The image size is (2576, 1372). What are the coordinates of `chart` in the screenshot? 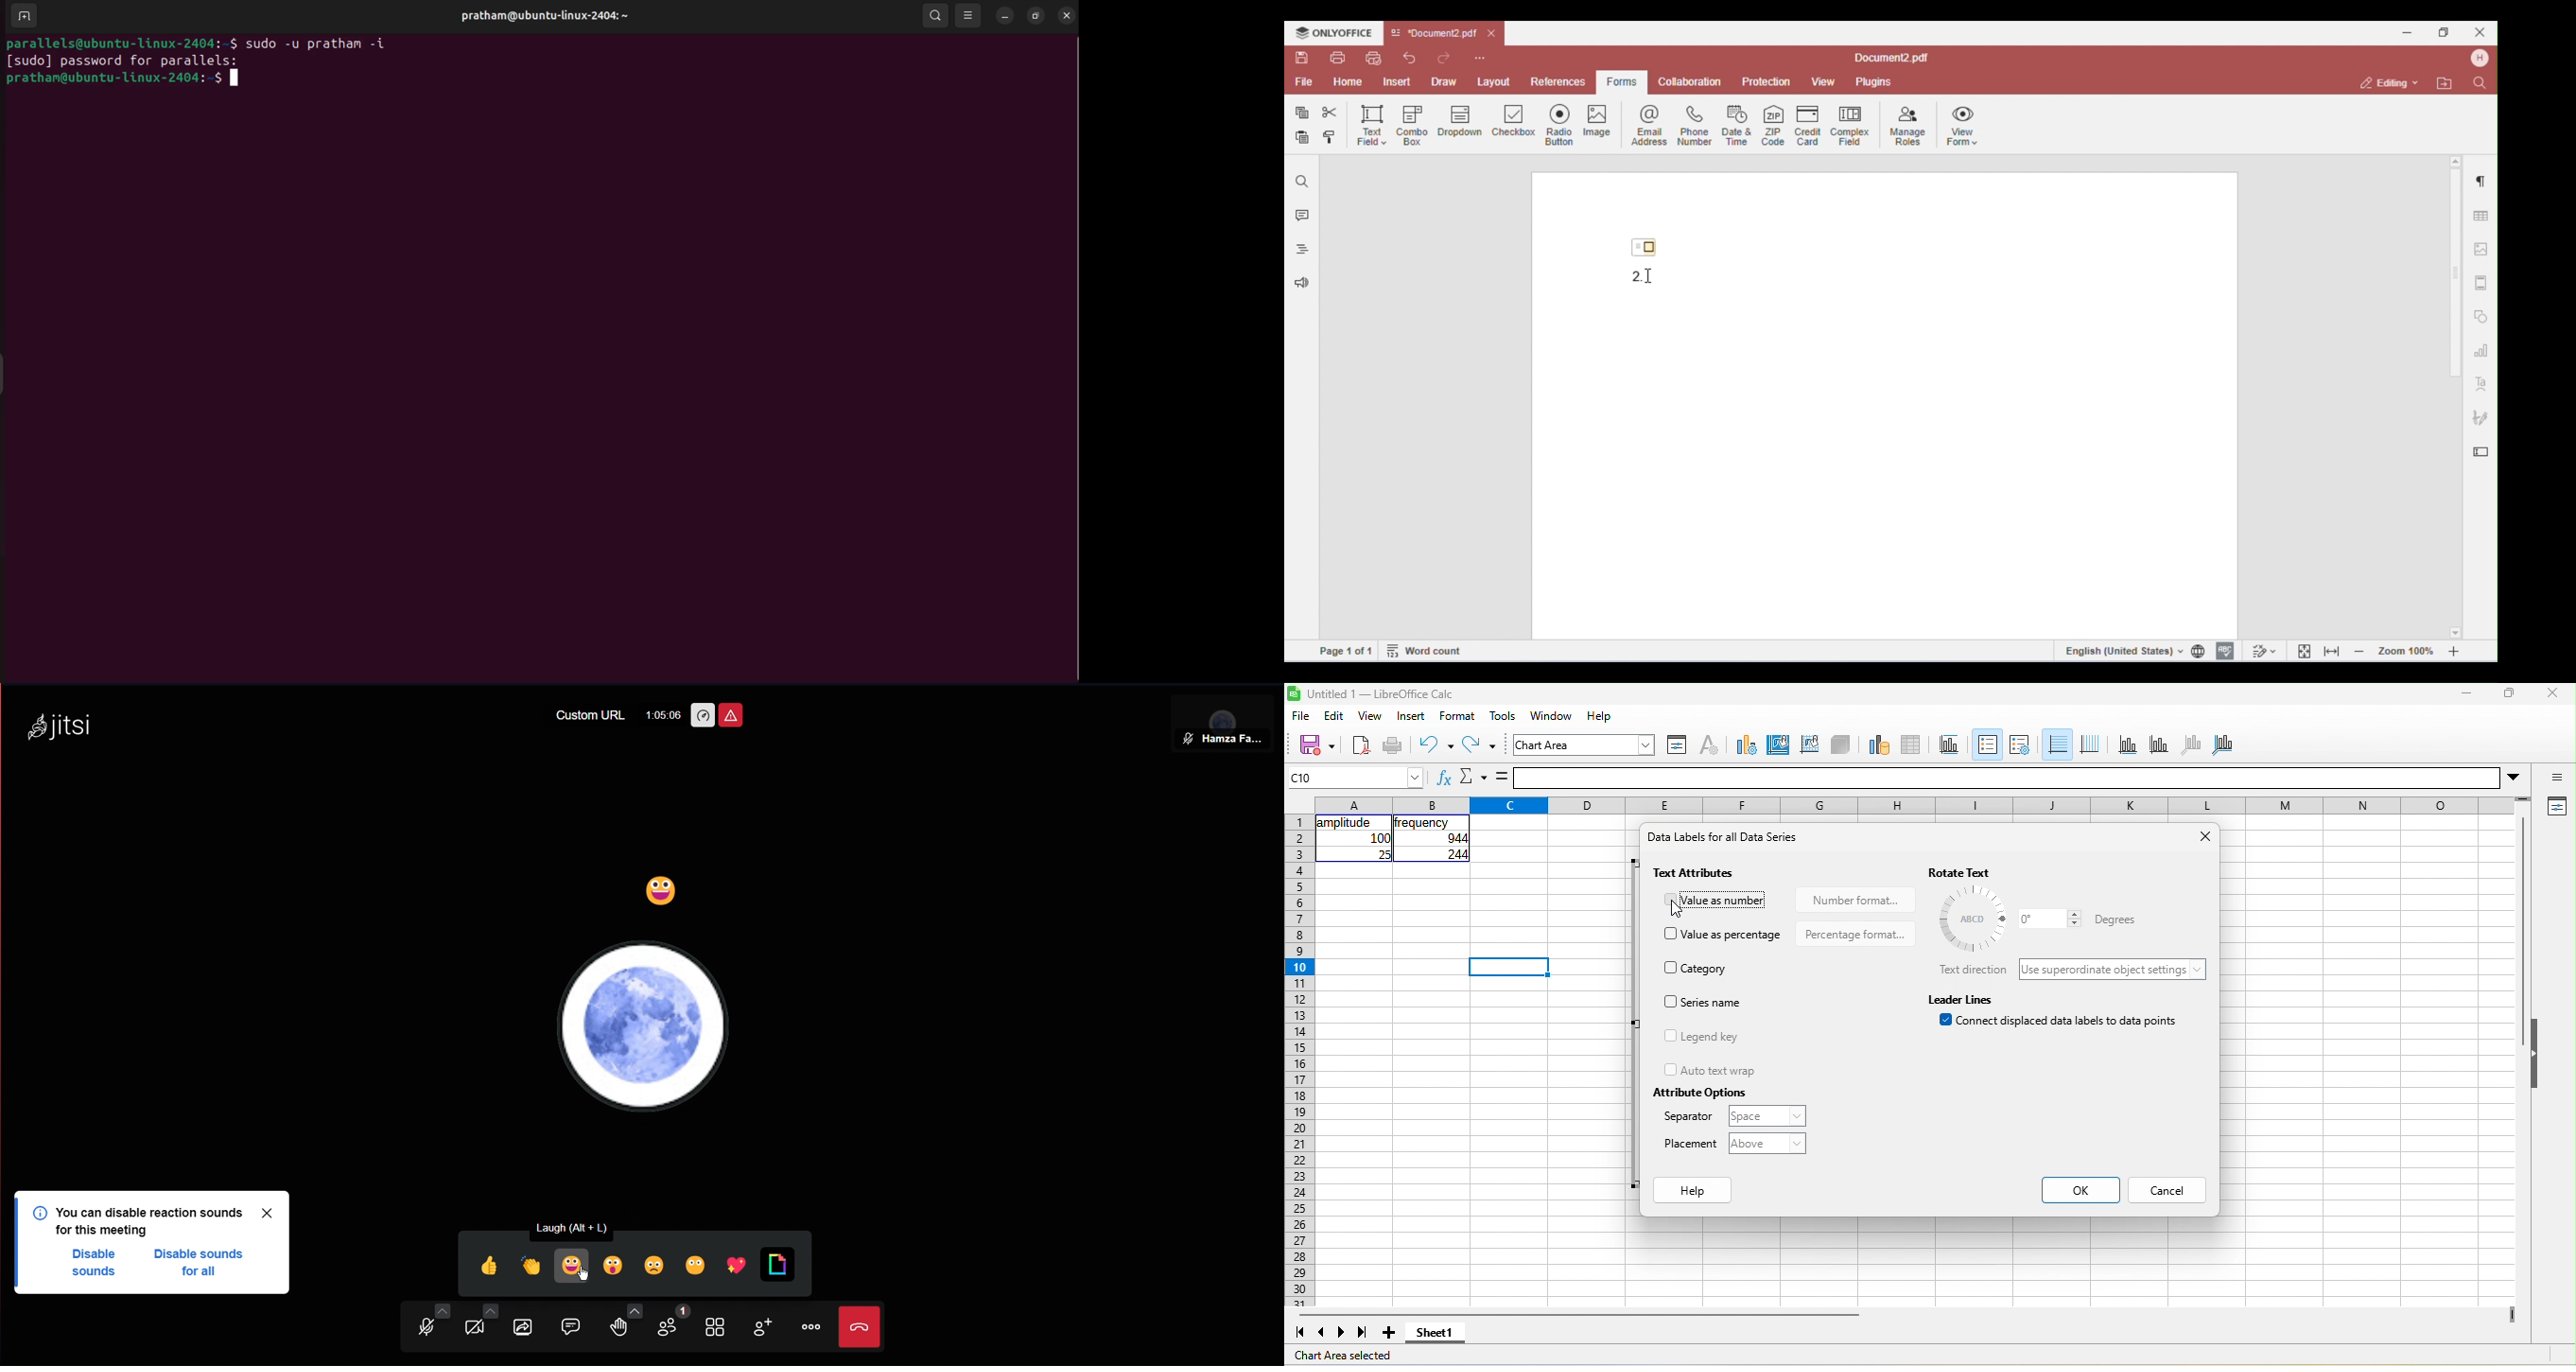 It's located at (1586, 744).